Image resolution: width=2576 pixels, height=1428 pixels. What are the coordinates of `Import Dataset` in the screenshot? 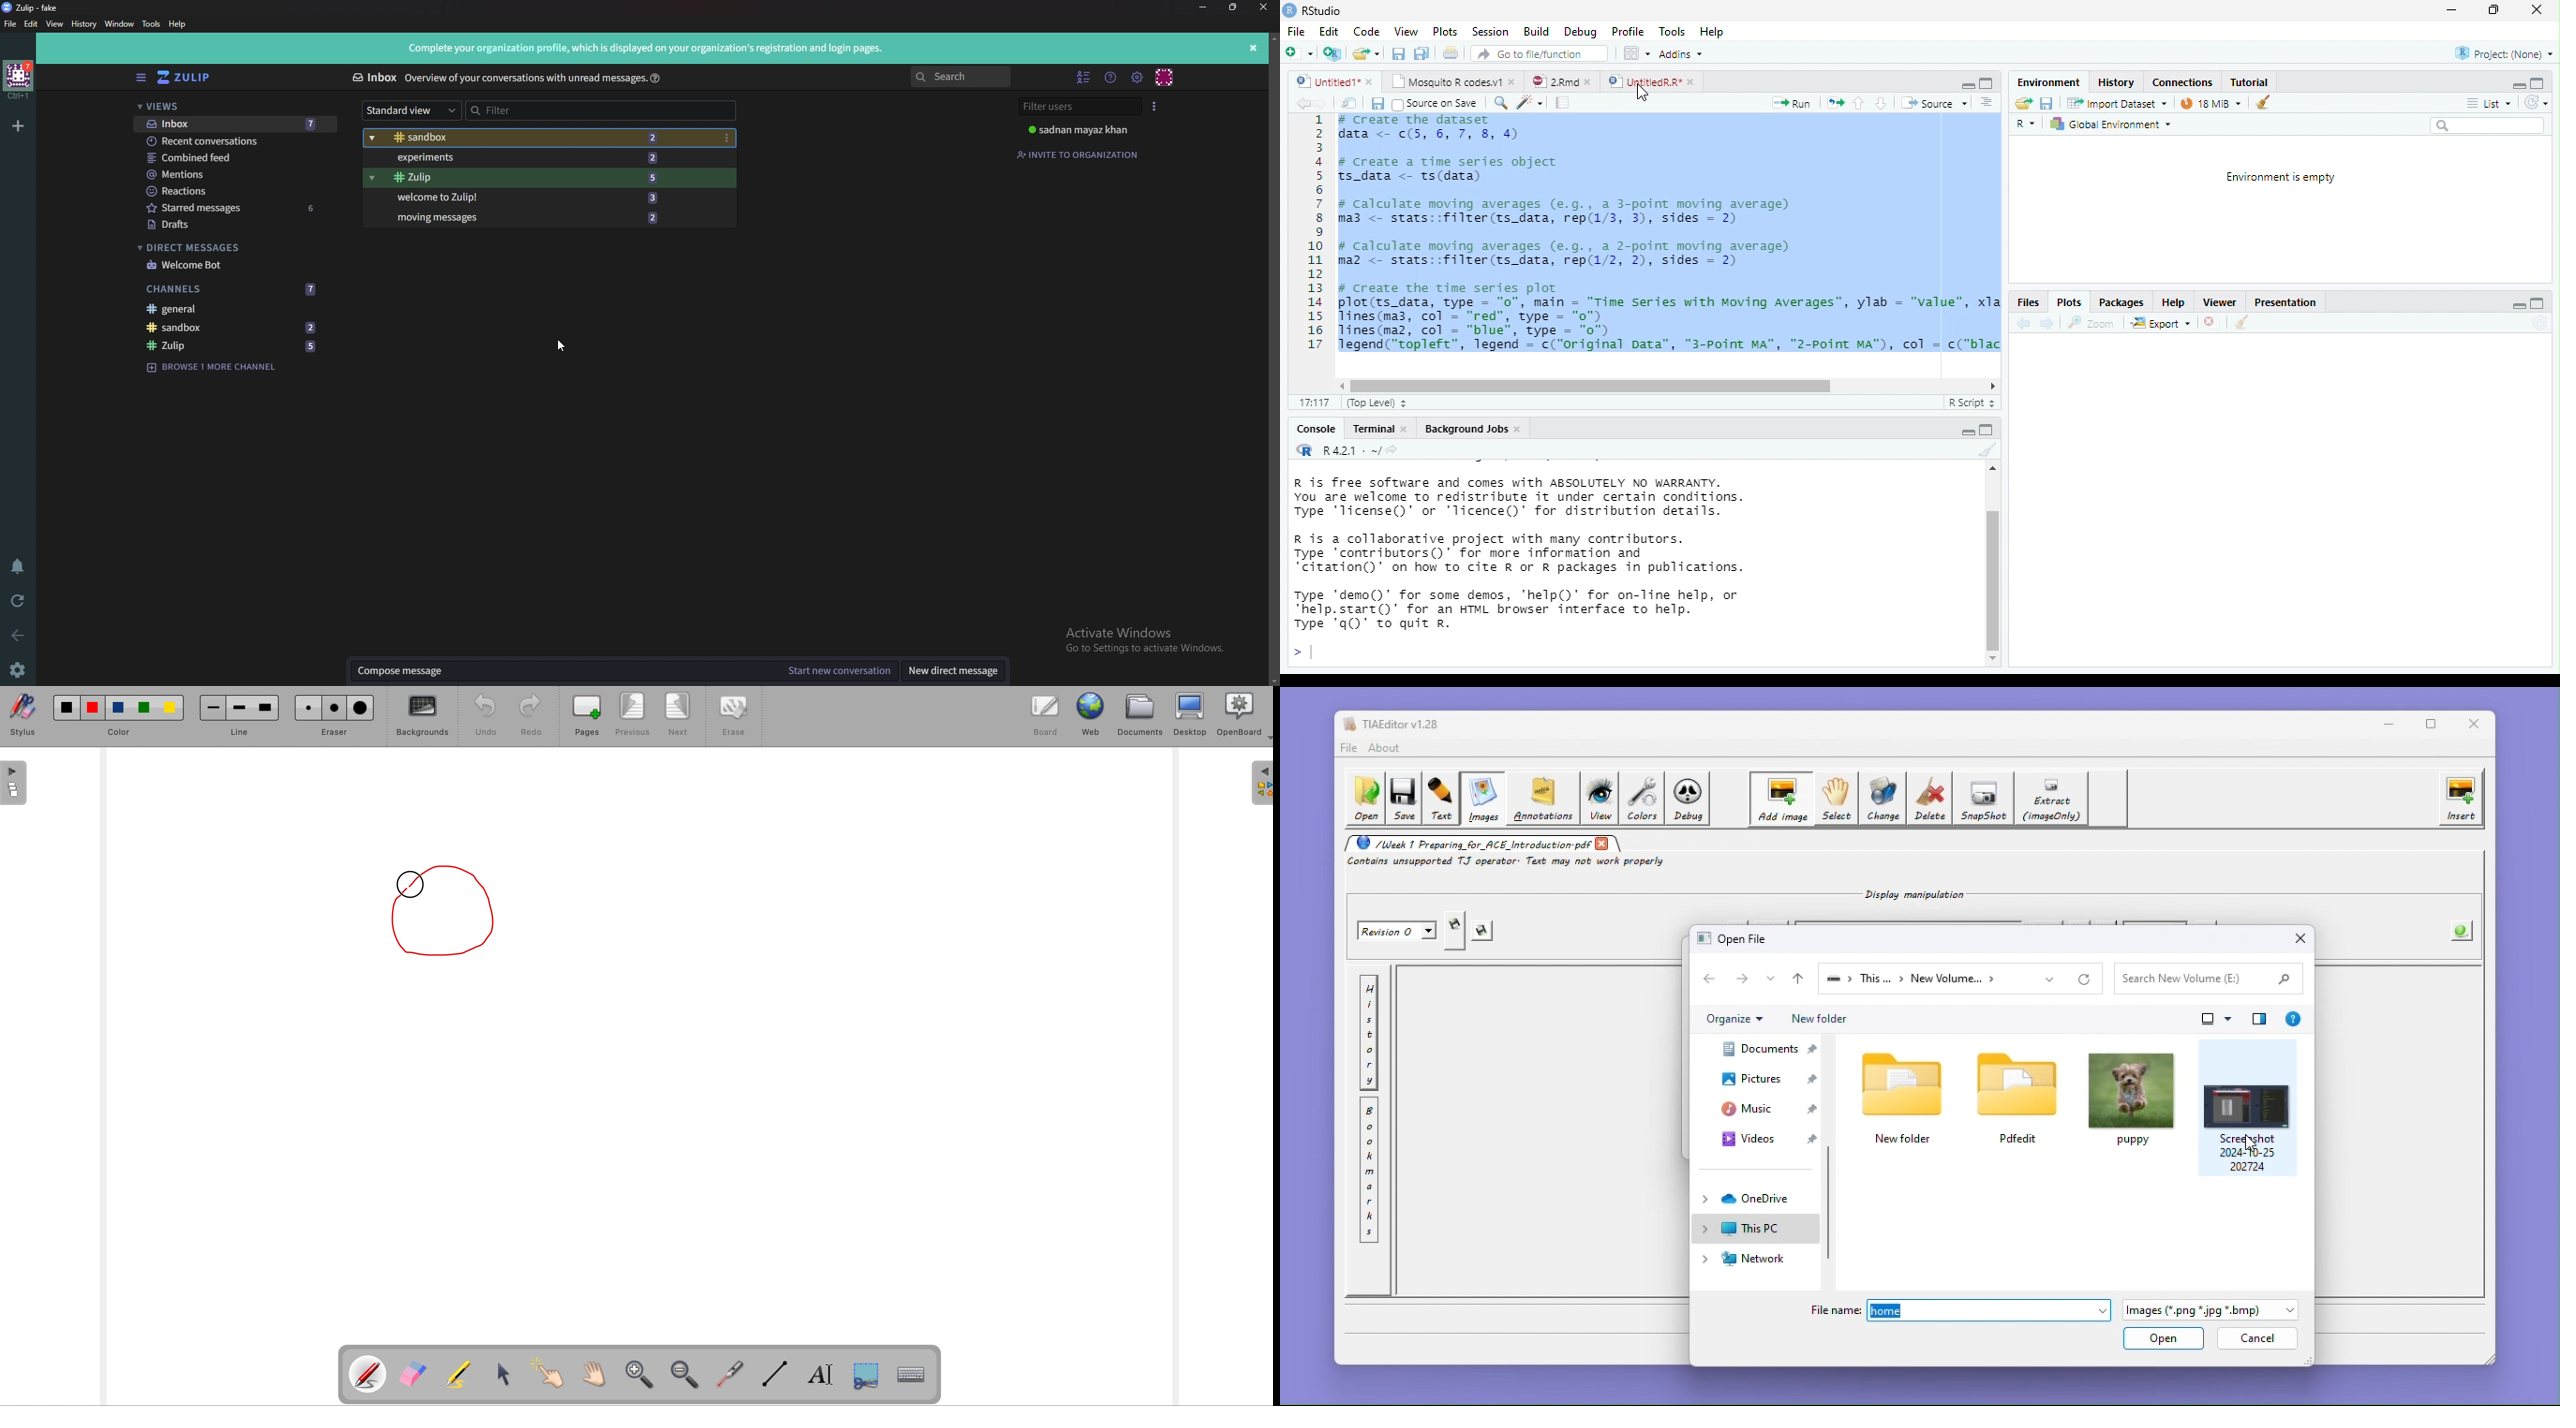 It's located at (2119, 103).